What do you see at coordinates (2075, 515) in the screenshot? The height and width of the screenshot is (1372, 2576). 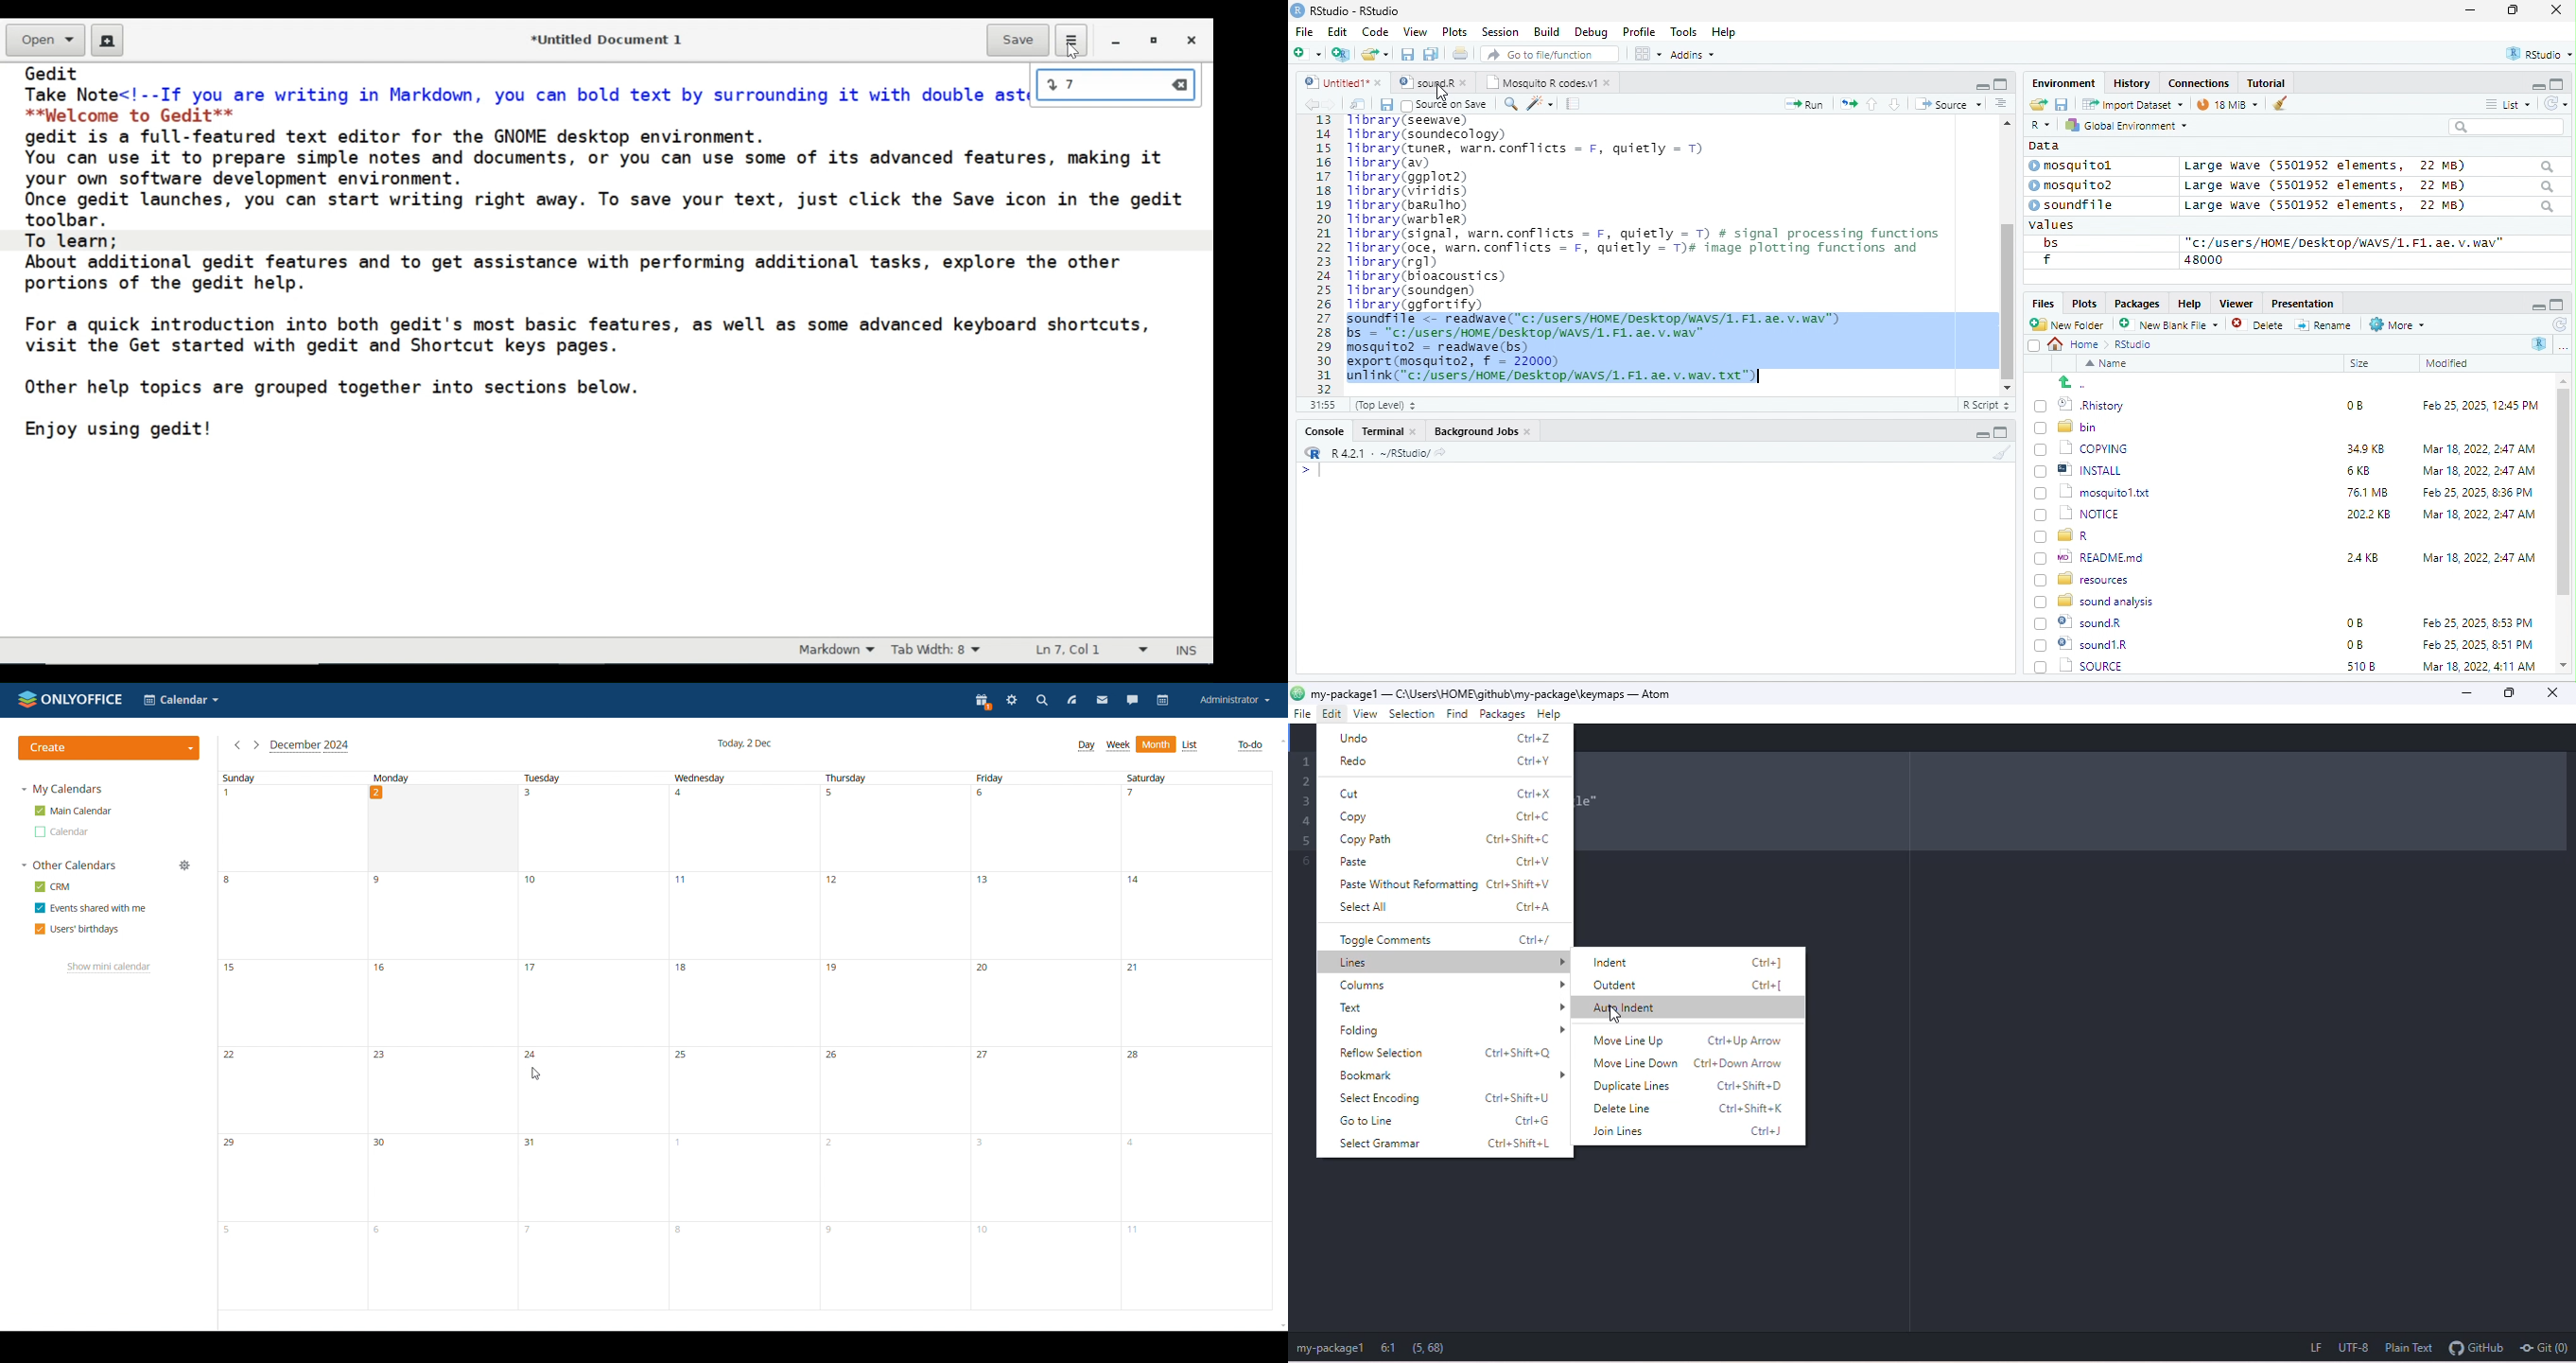 I see `(7) 1 NOTICE` at bounding box center [2075, 515].